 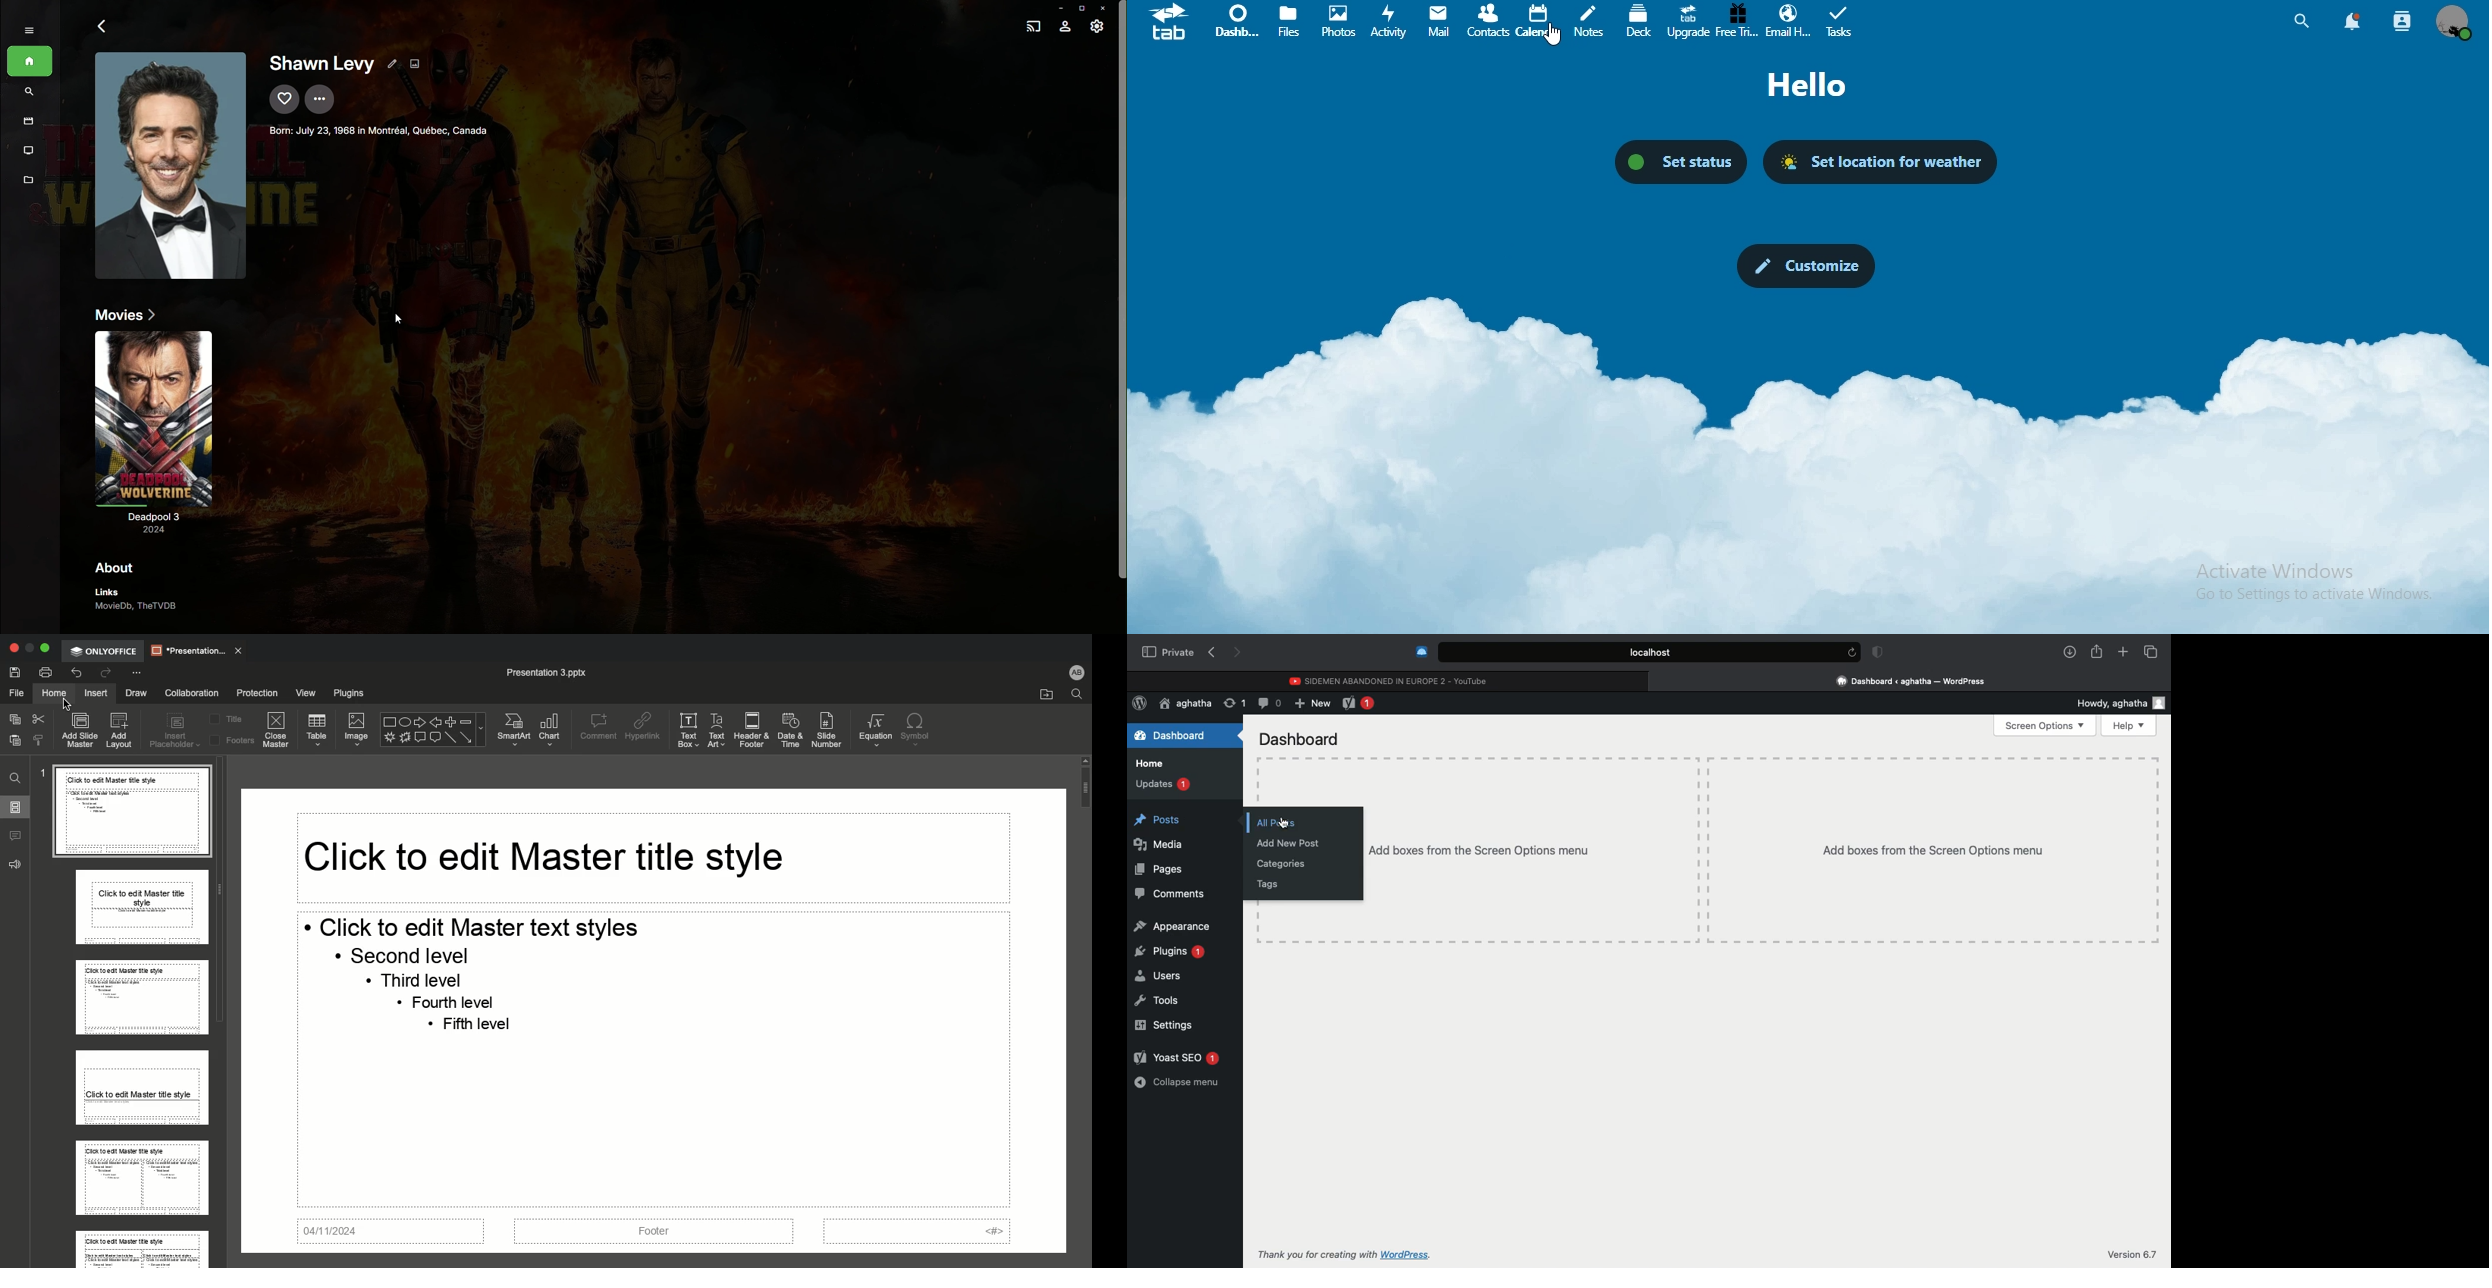 What do you see at coordinates (52, 693) in the screenshot?
I see `Home` at bounding box center [52, 693].